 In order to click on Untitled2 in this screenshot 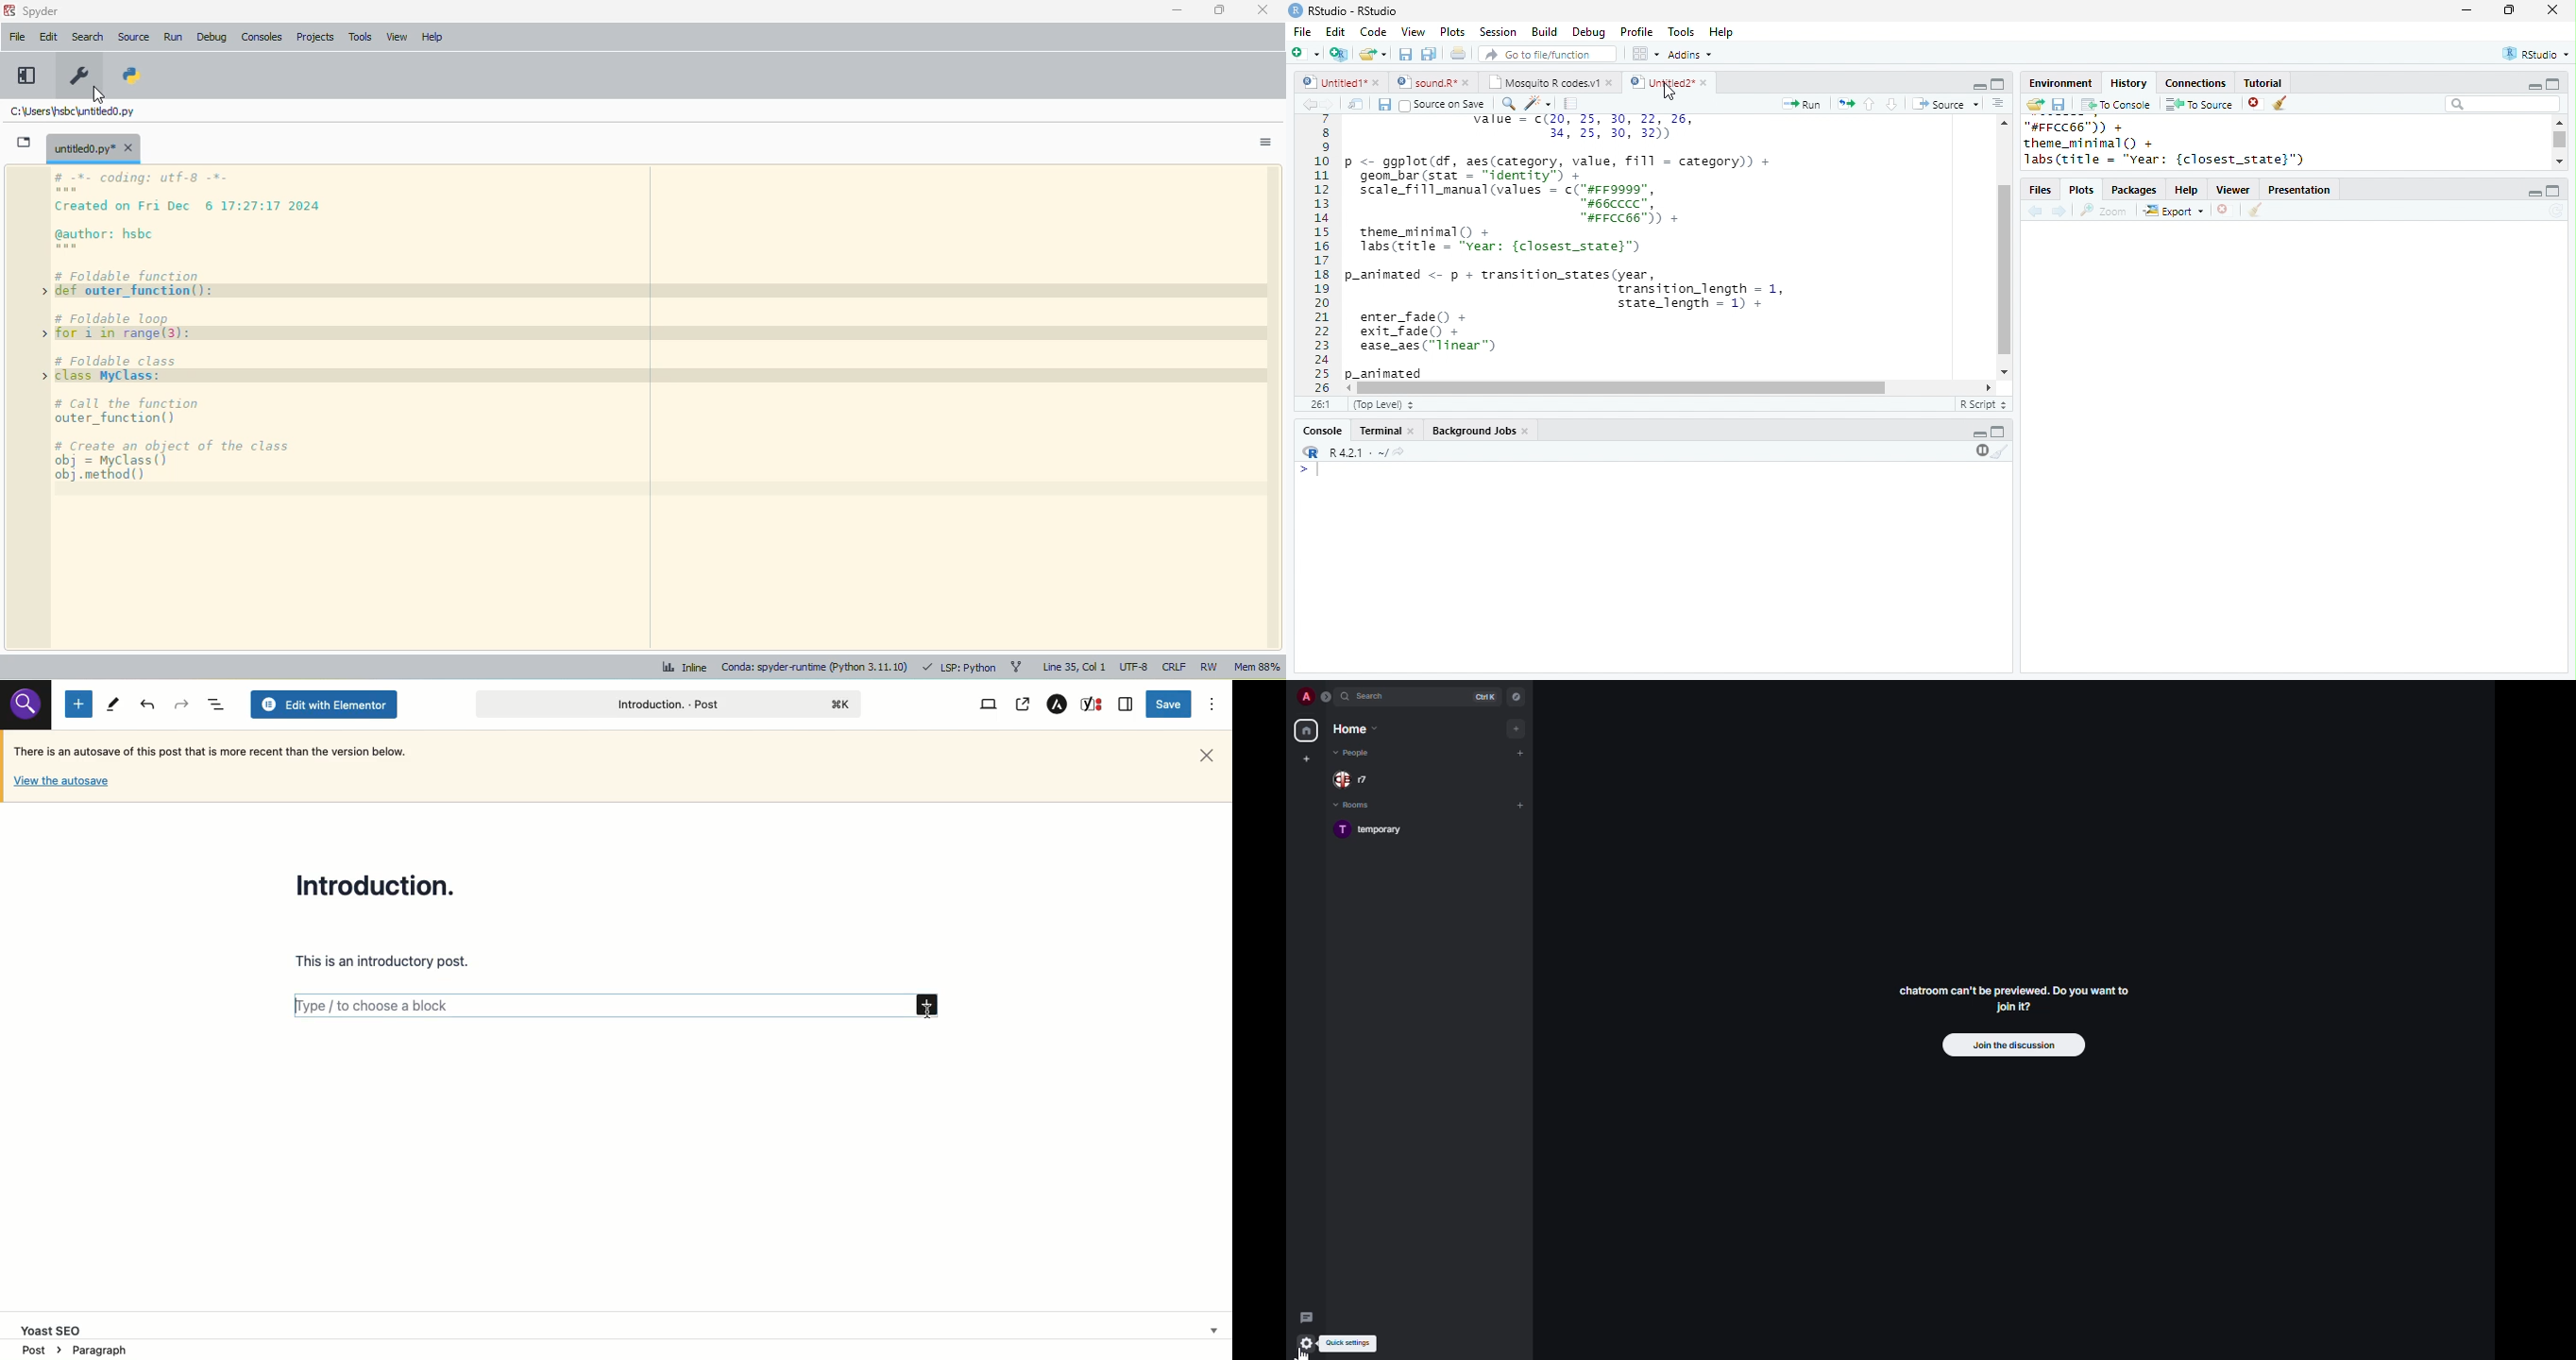, I will do `click(1660, 82)`.